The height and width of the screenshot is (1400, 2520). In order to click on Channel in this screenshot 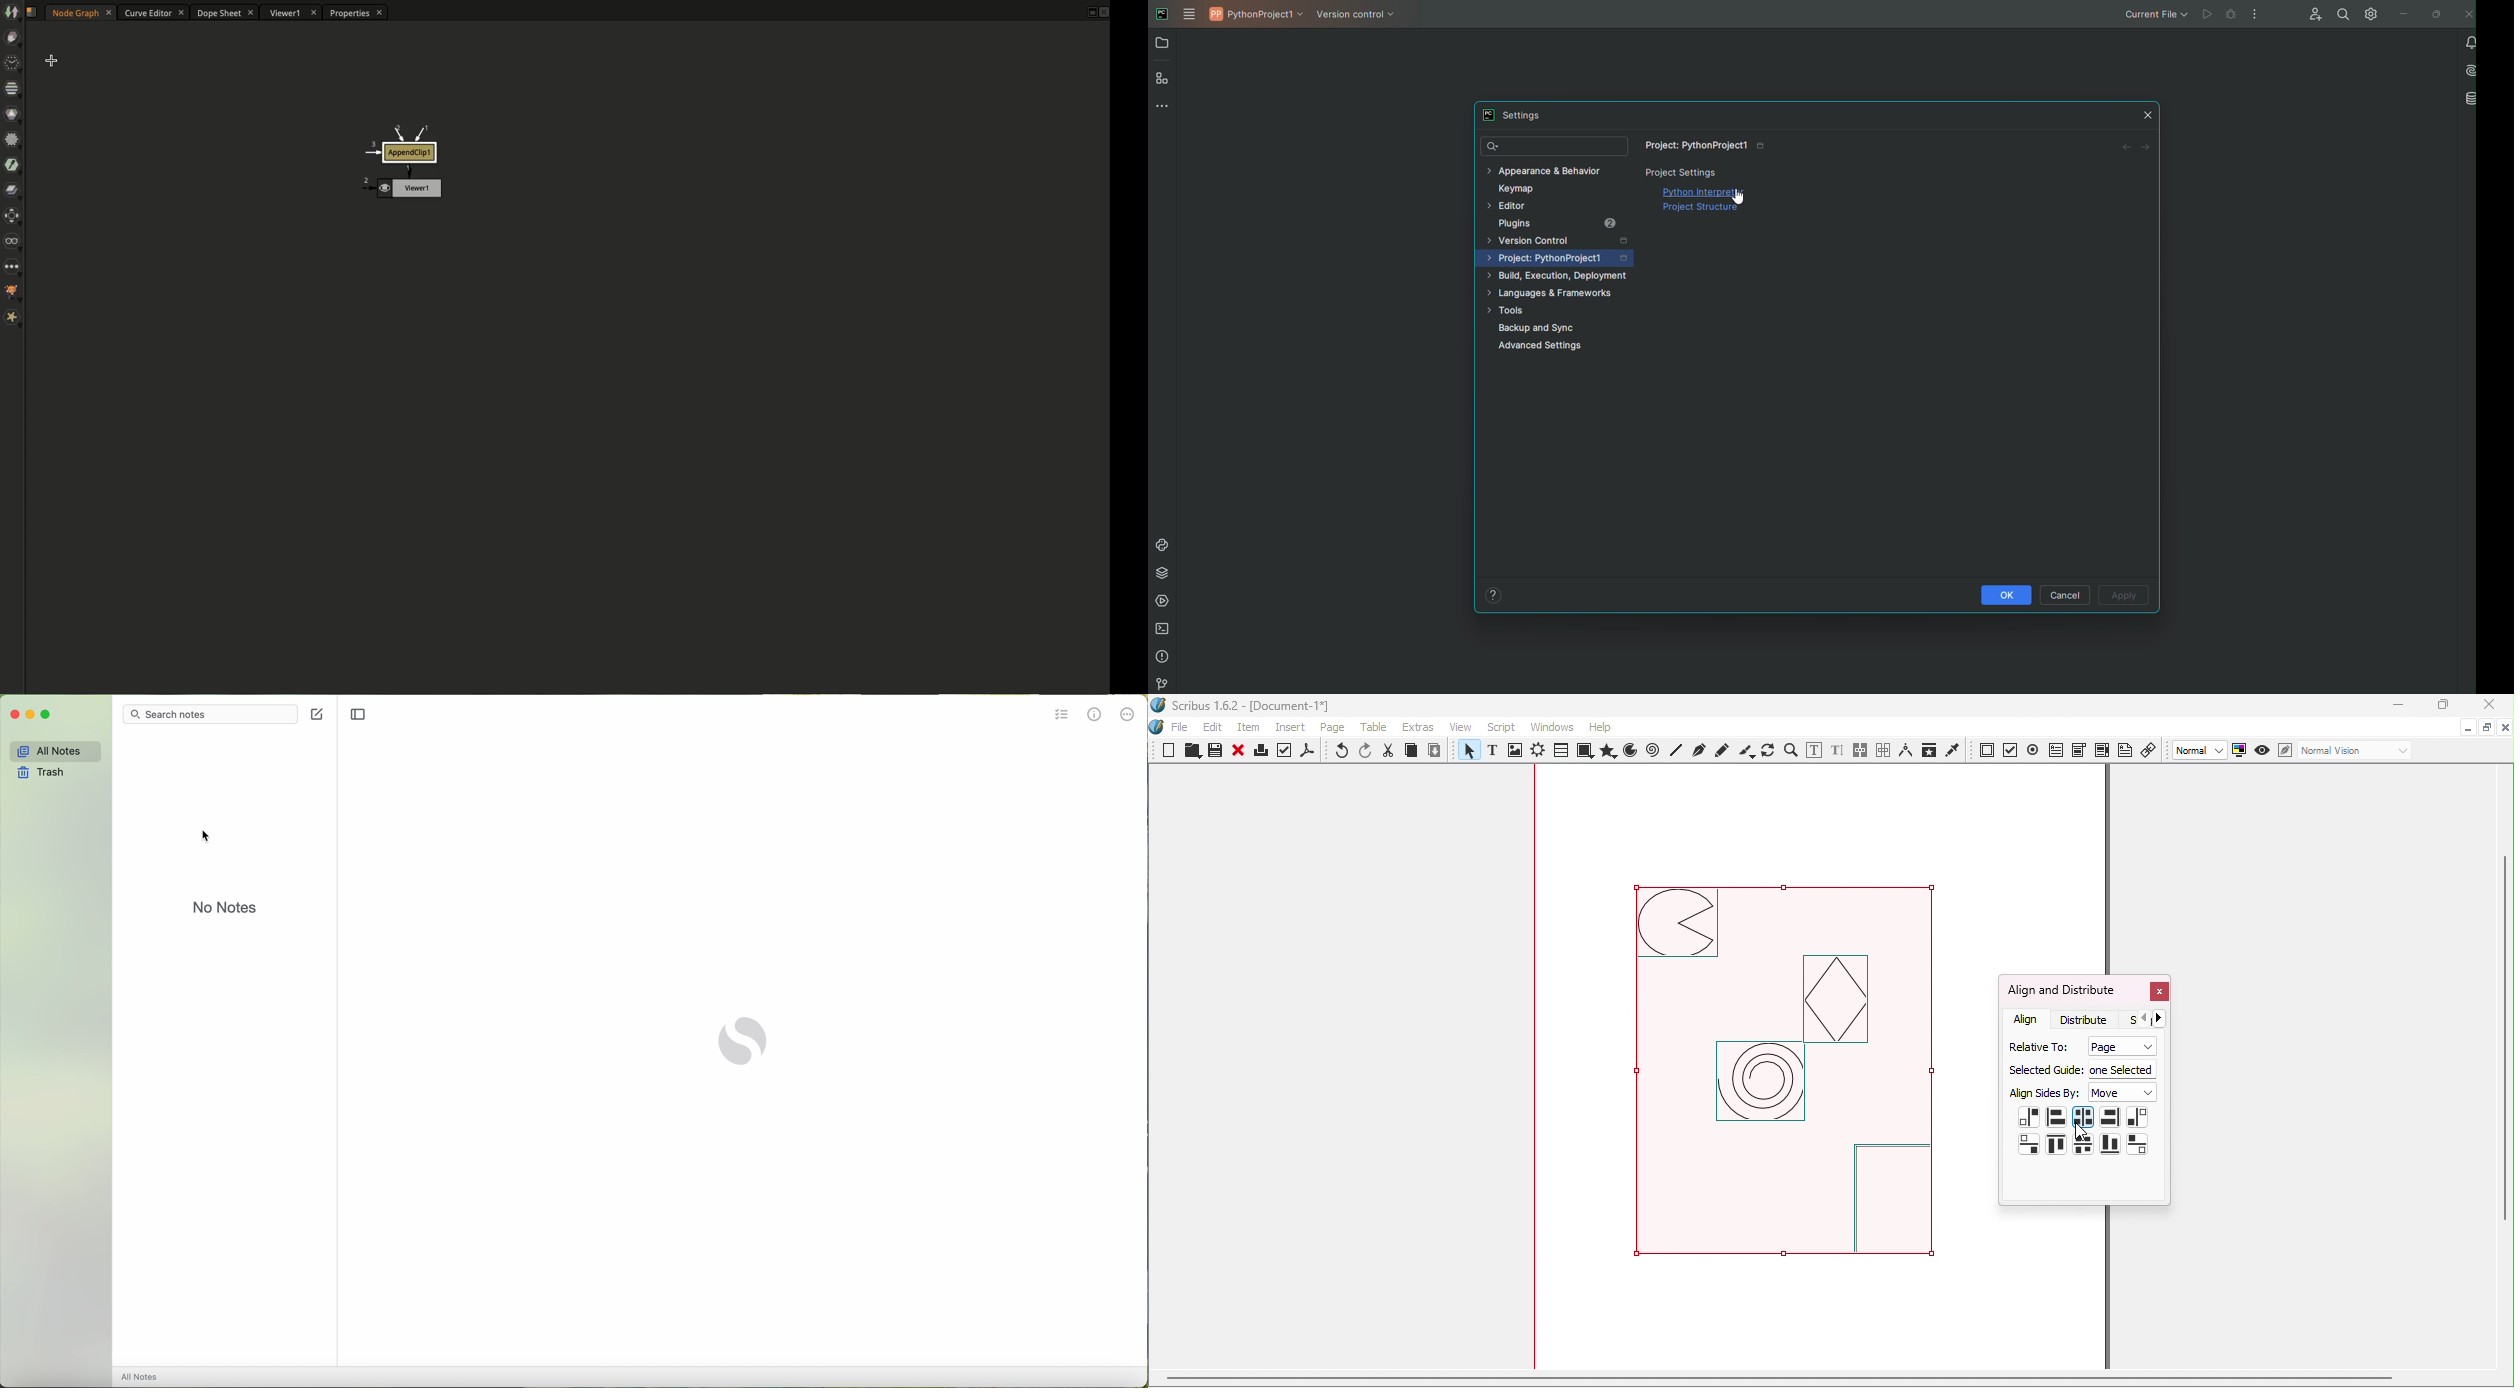, I will do `click(12, 89)`.